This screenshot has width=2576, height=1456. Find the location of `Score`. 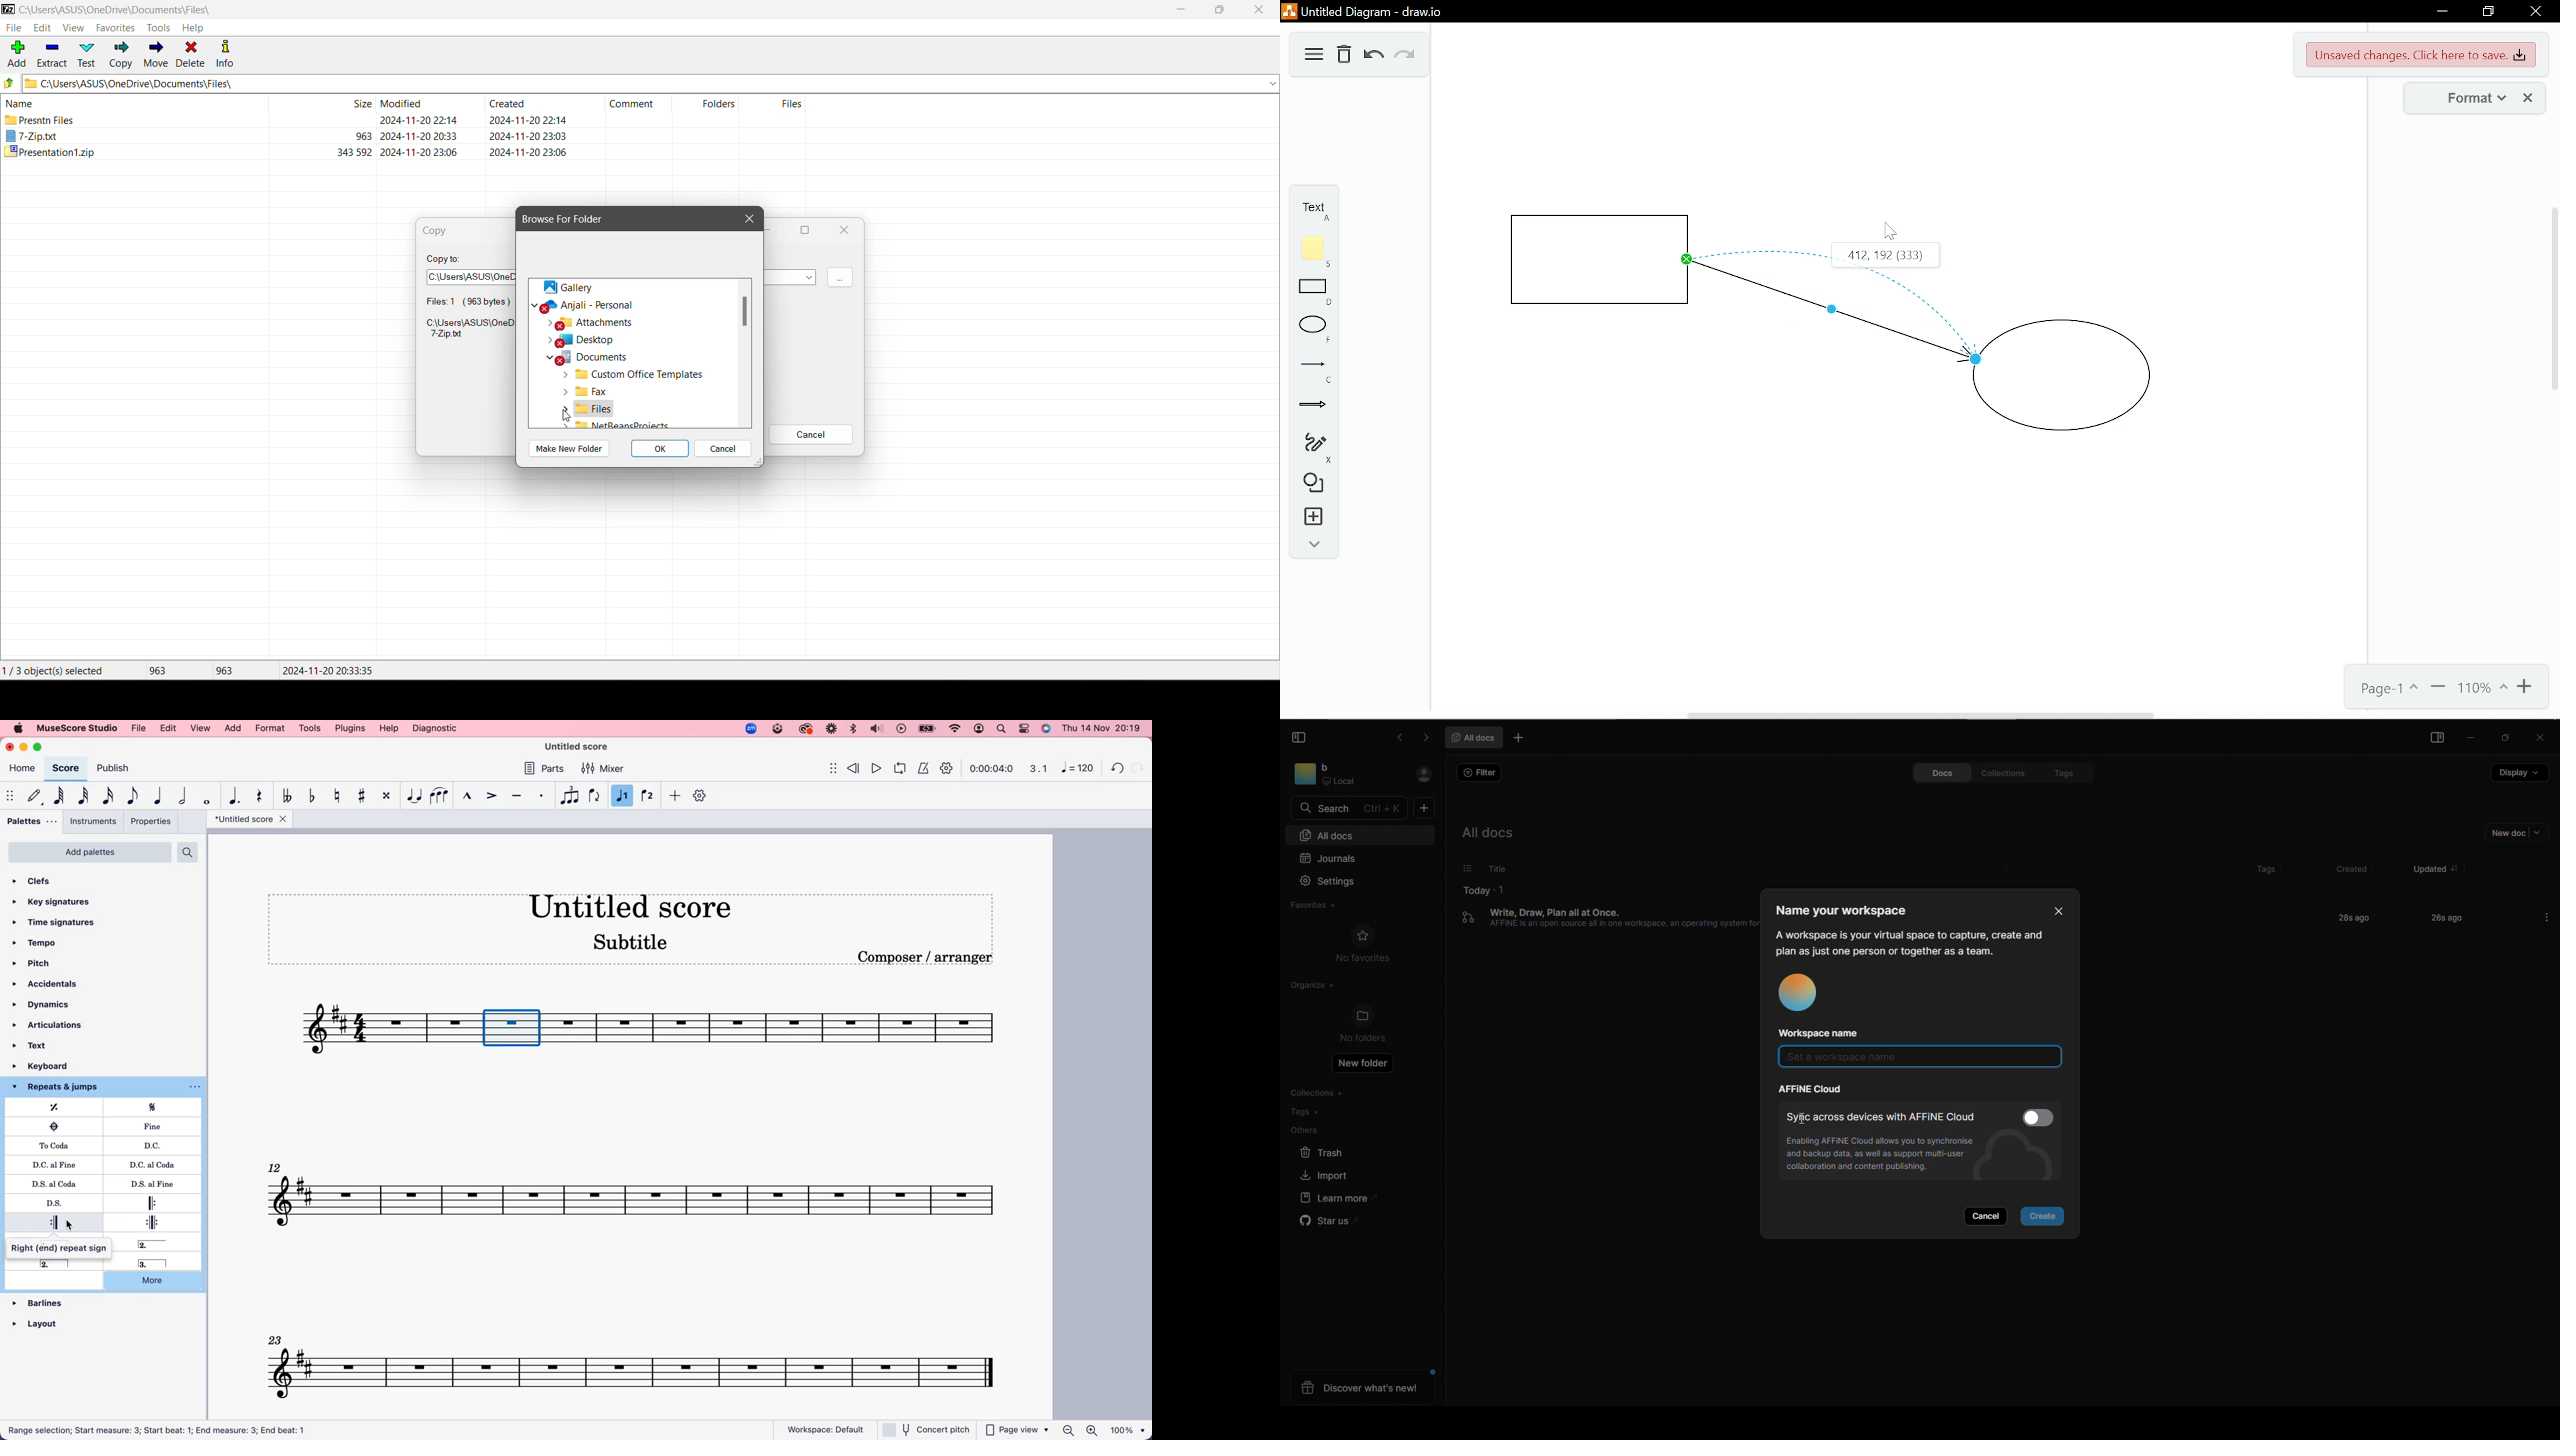

Score is located at coordinates (388, 1029).